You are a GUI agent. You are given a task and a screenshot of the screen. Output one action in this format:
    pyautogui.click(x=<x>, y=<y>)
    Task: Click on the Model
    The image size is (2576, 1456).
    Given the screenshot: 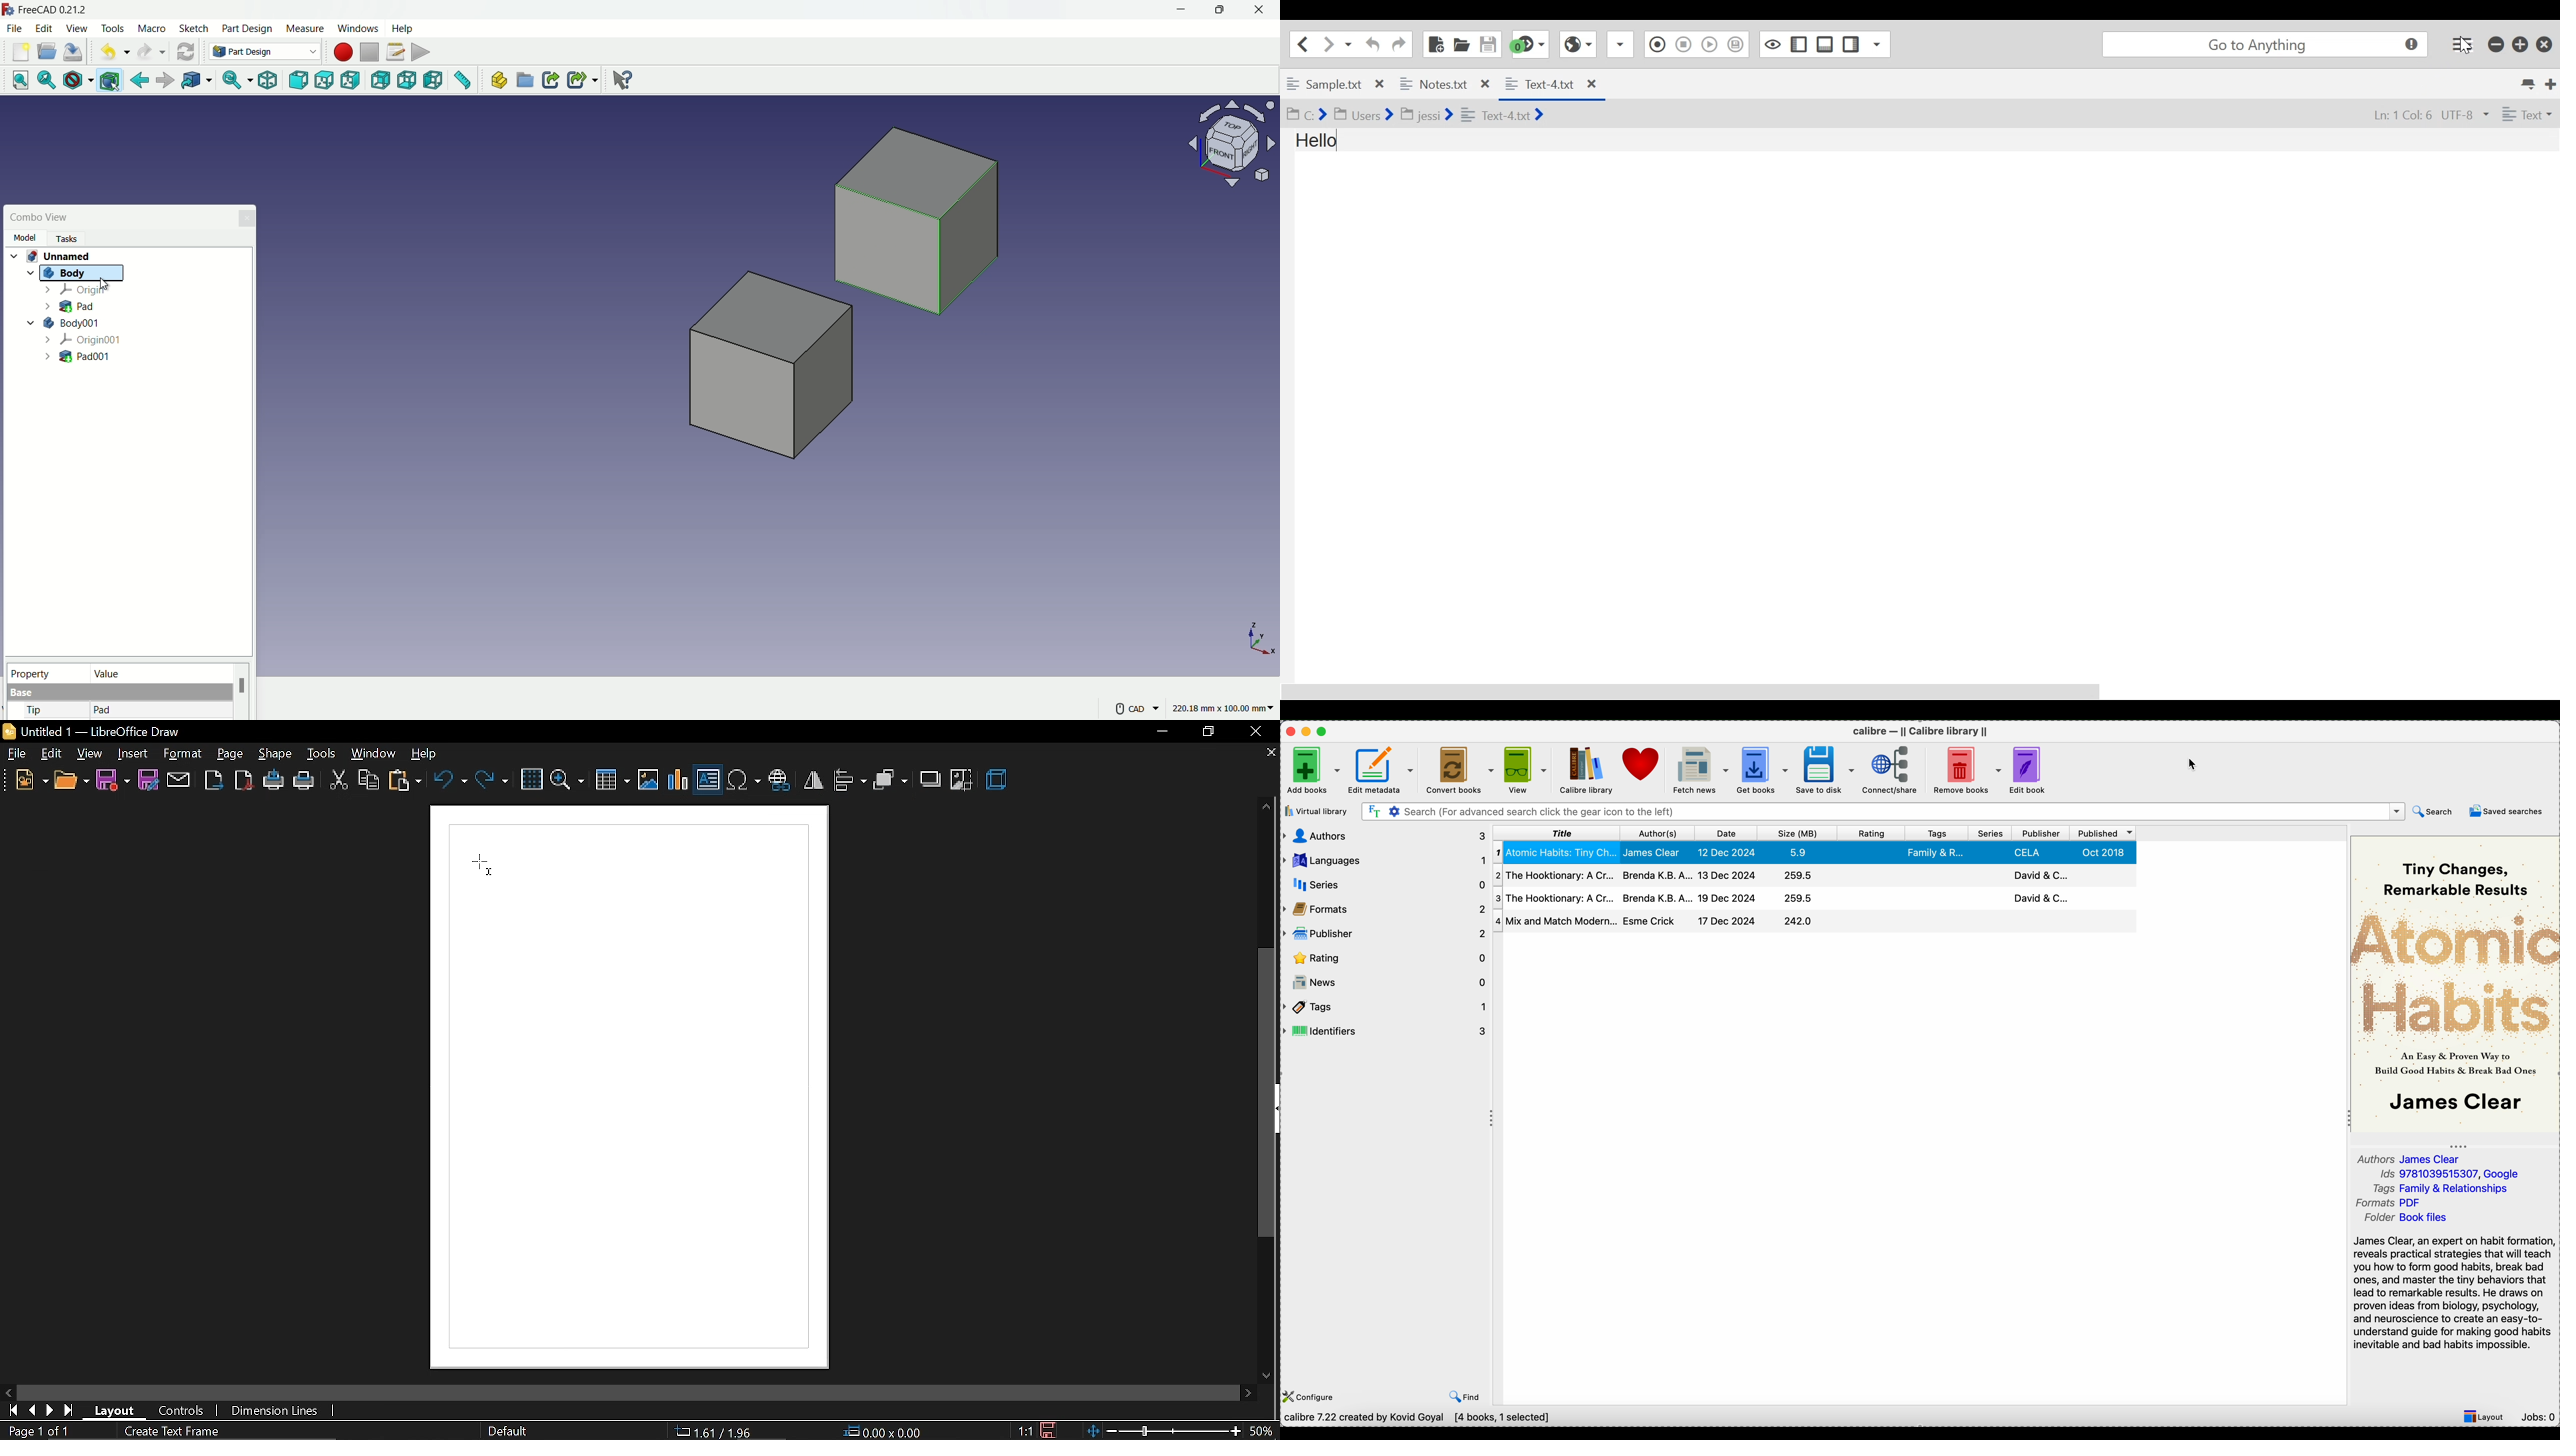 What is the action you would take?
    pyautogui.click(x=23, y=237)
    